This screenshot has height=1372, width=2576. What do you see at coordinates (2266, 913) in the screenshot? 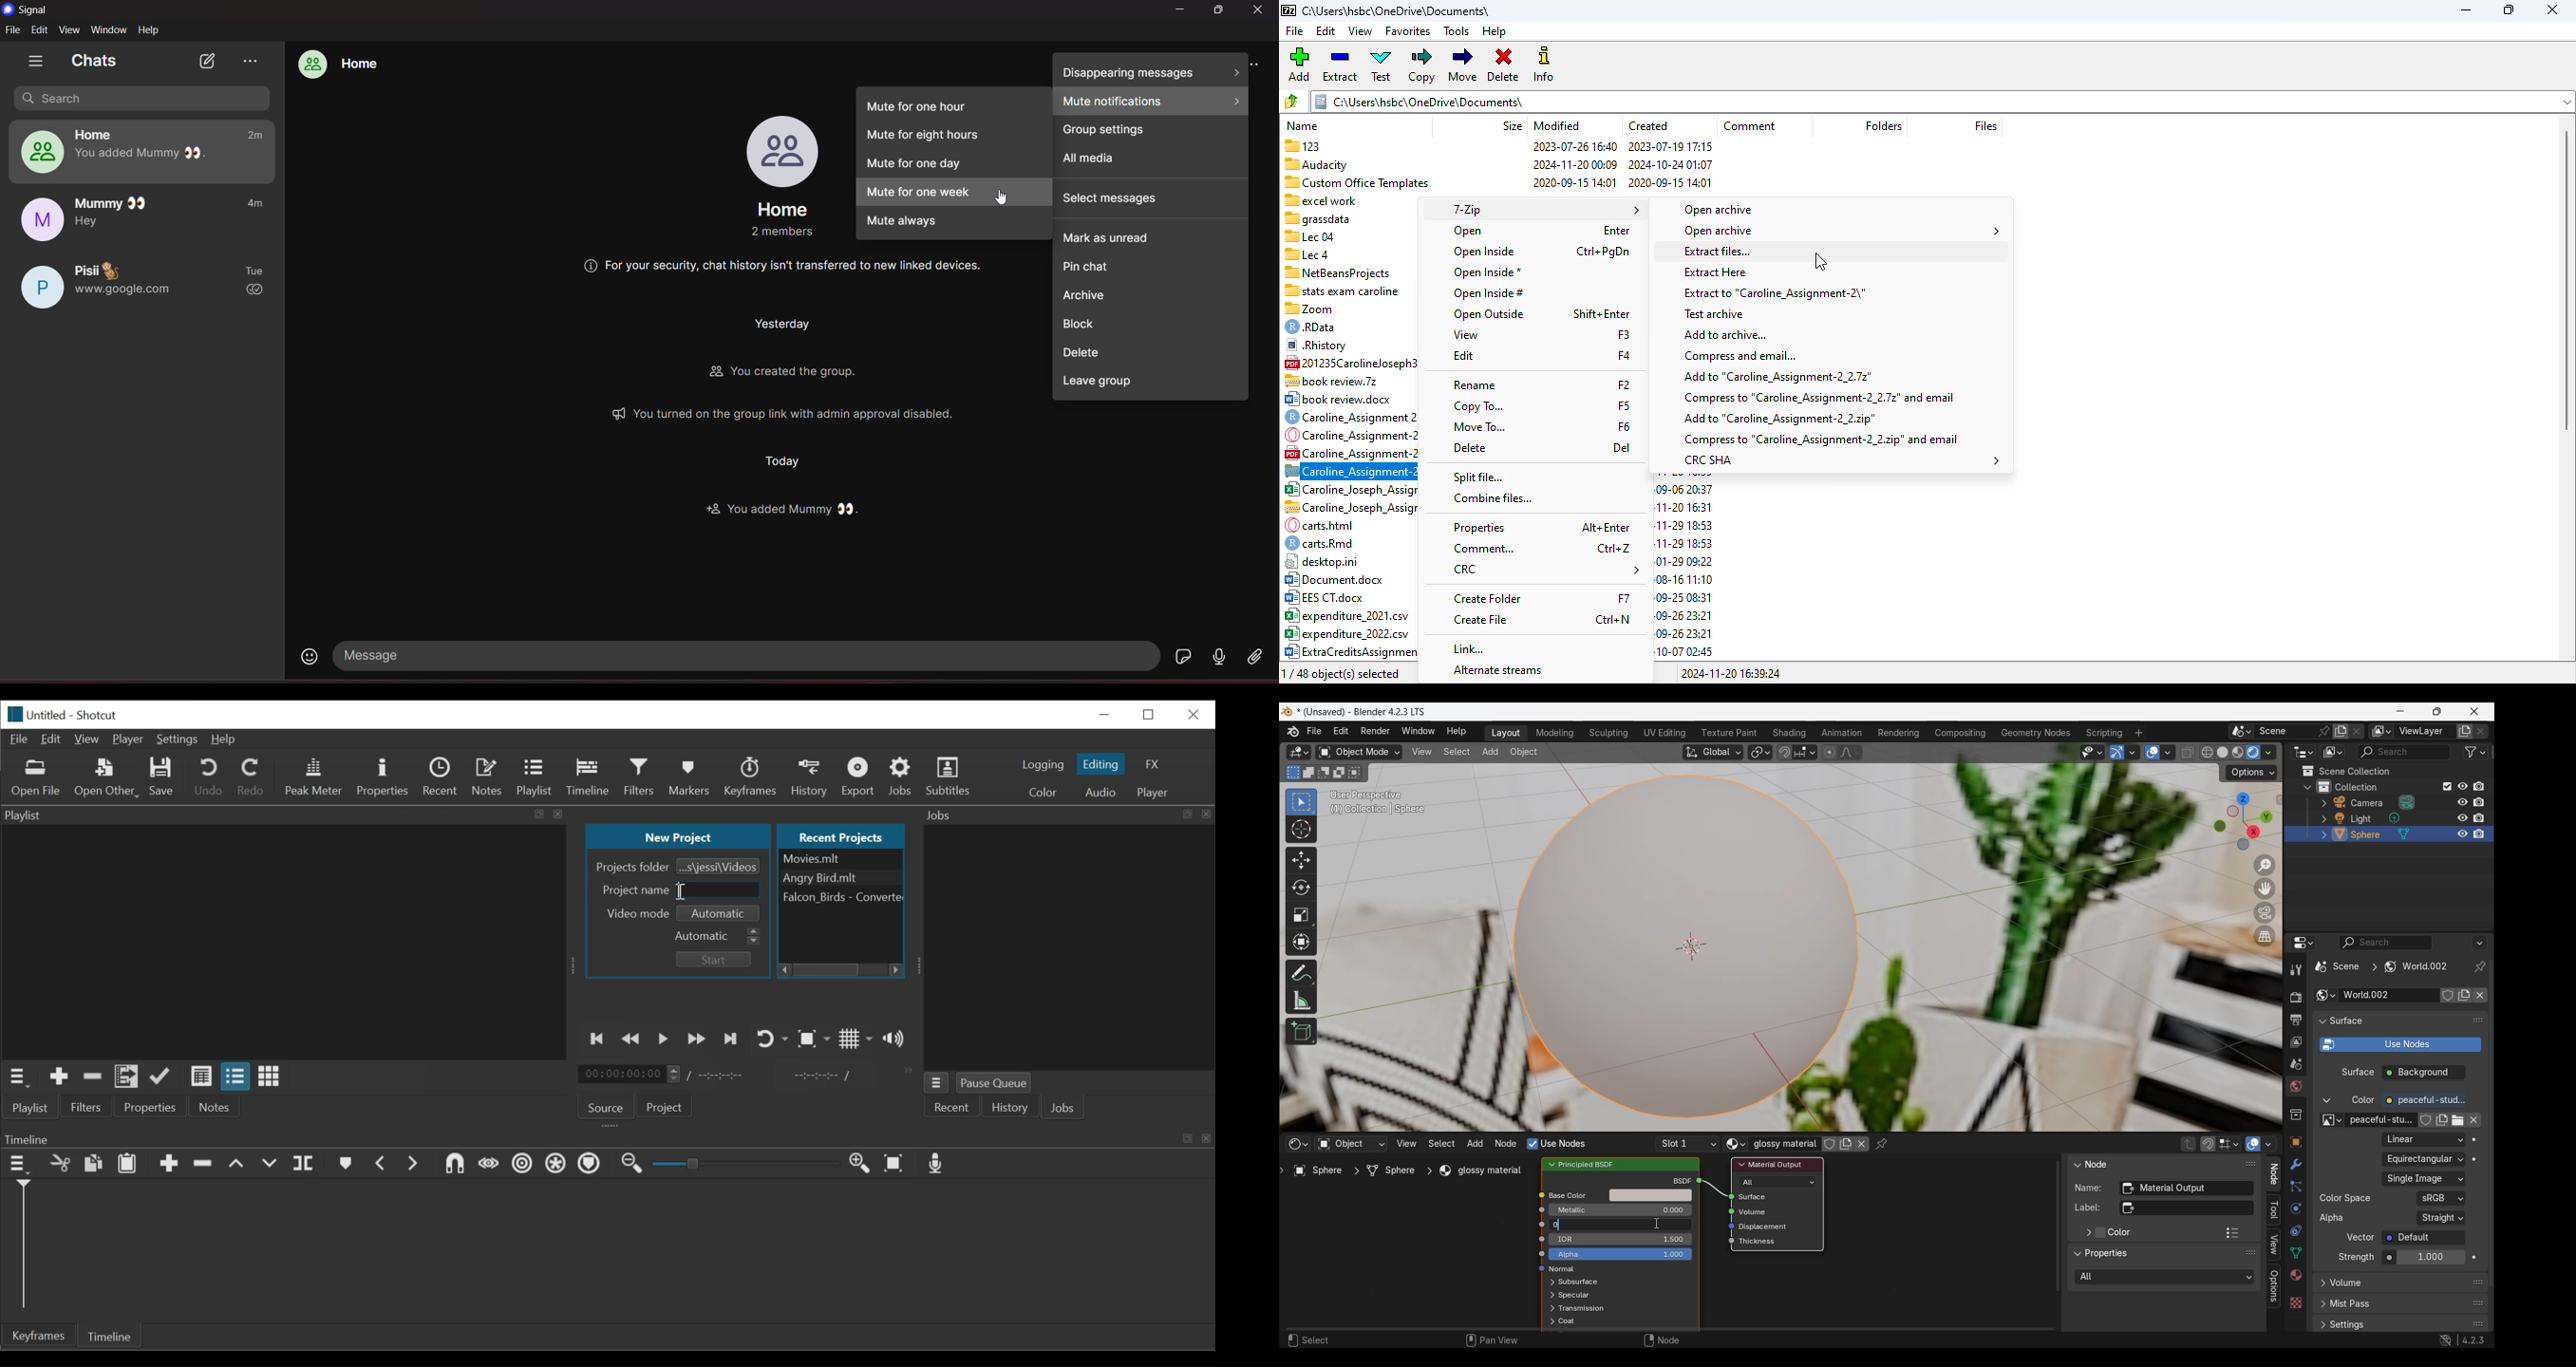
I see `Toggle the camera view` at bounding box center [2266, 913].